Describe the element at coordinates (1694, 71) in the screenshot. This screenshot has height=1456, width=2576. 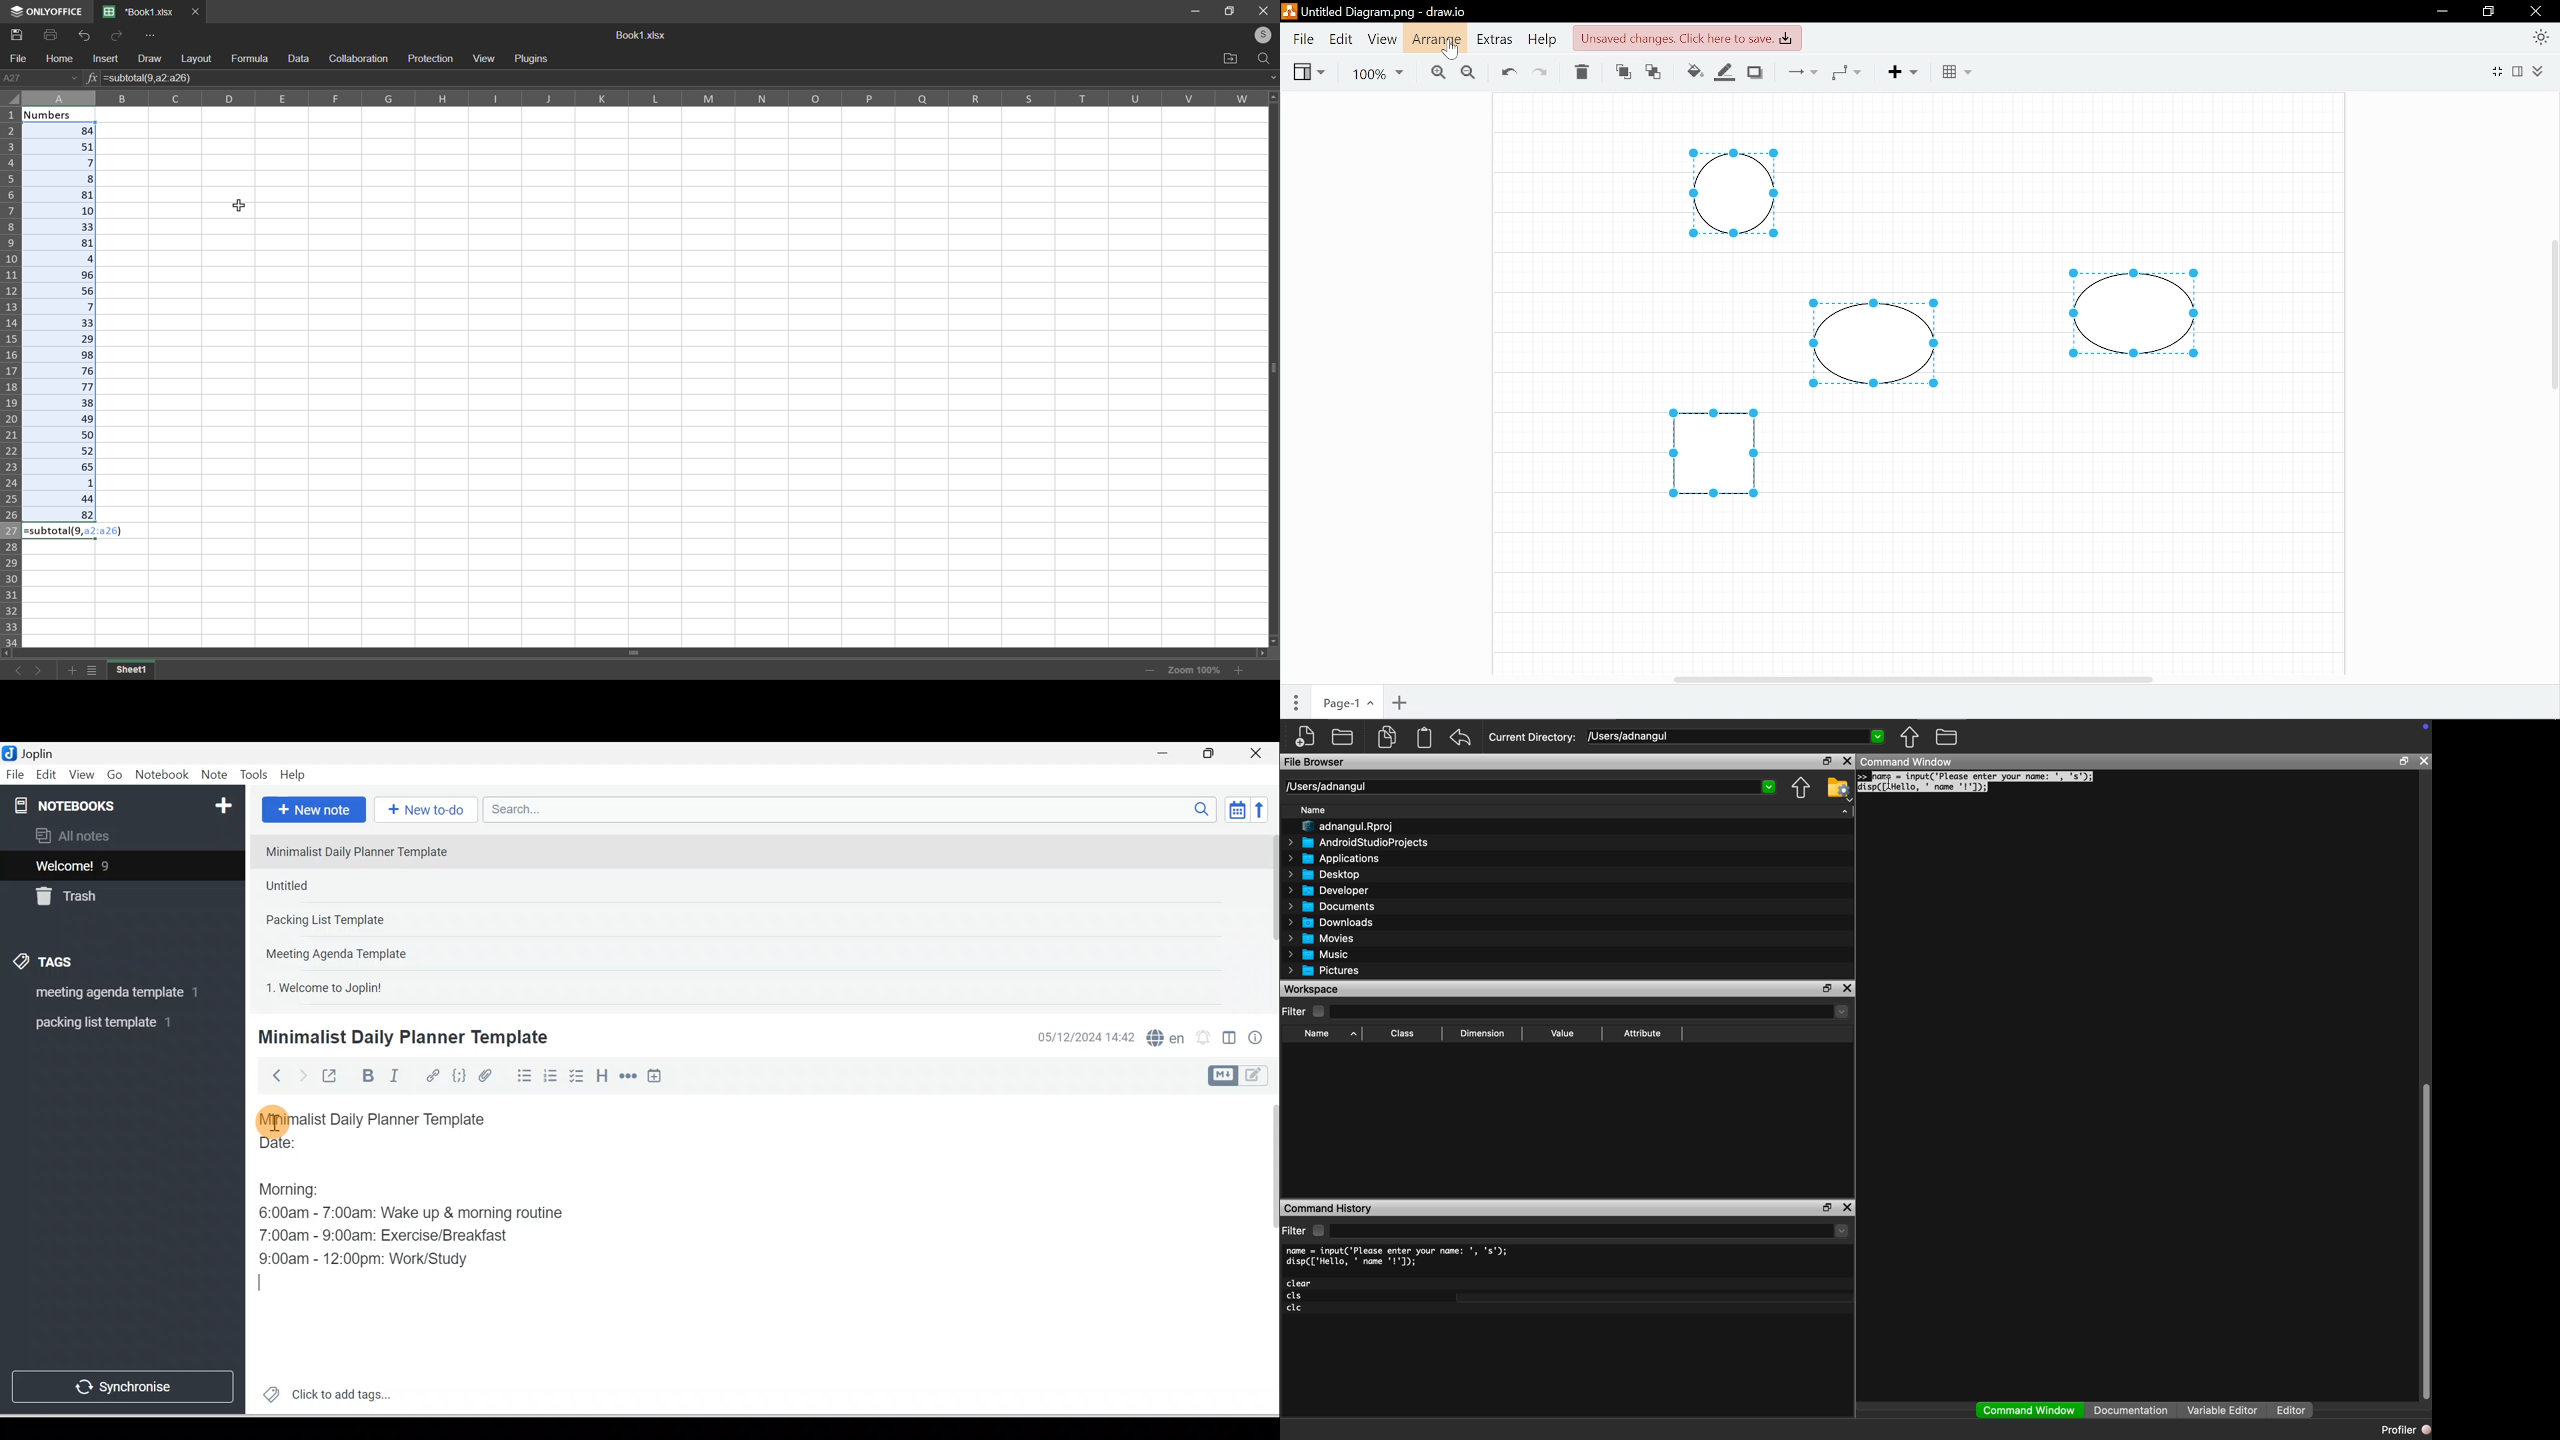
I see `Fill color` at that location.